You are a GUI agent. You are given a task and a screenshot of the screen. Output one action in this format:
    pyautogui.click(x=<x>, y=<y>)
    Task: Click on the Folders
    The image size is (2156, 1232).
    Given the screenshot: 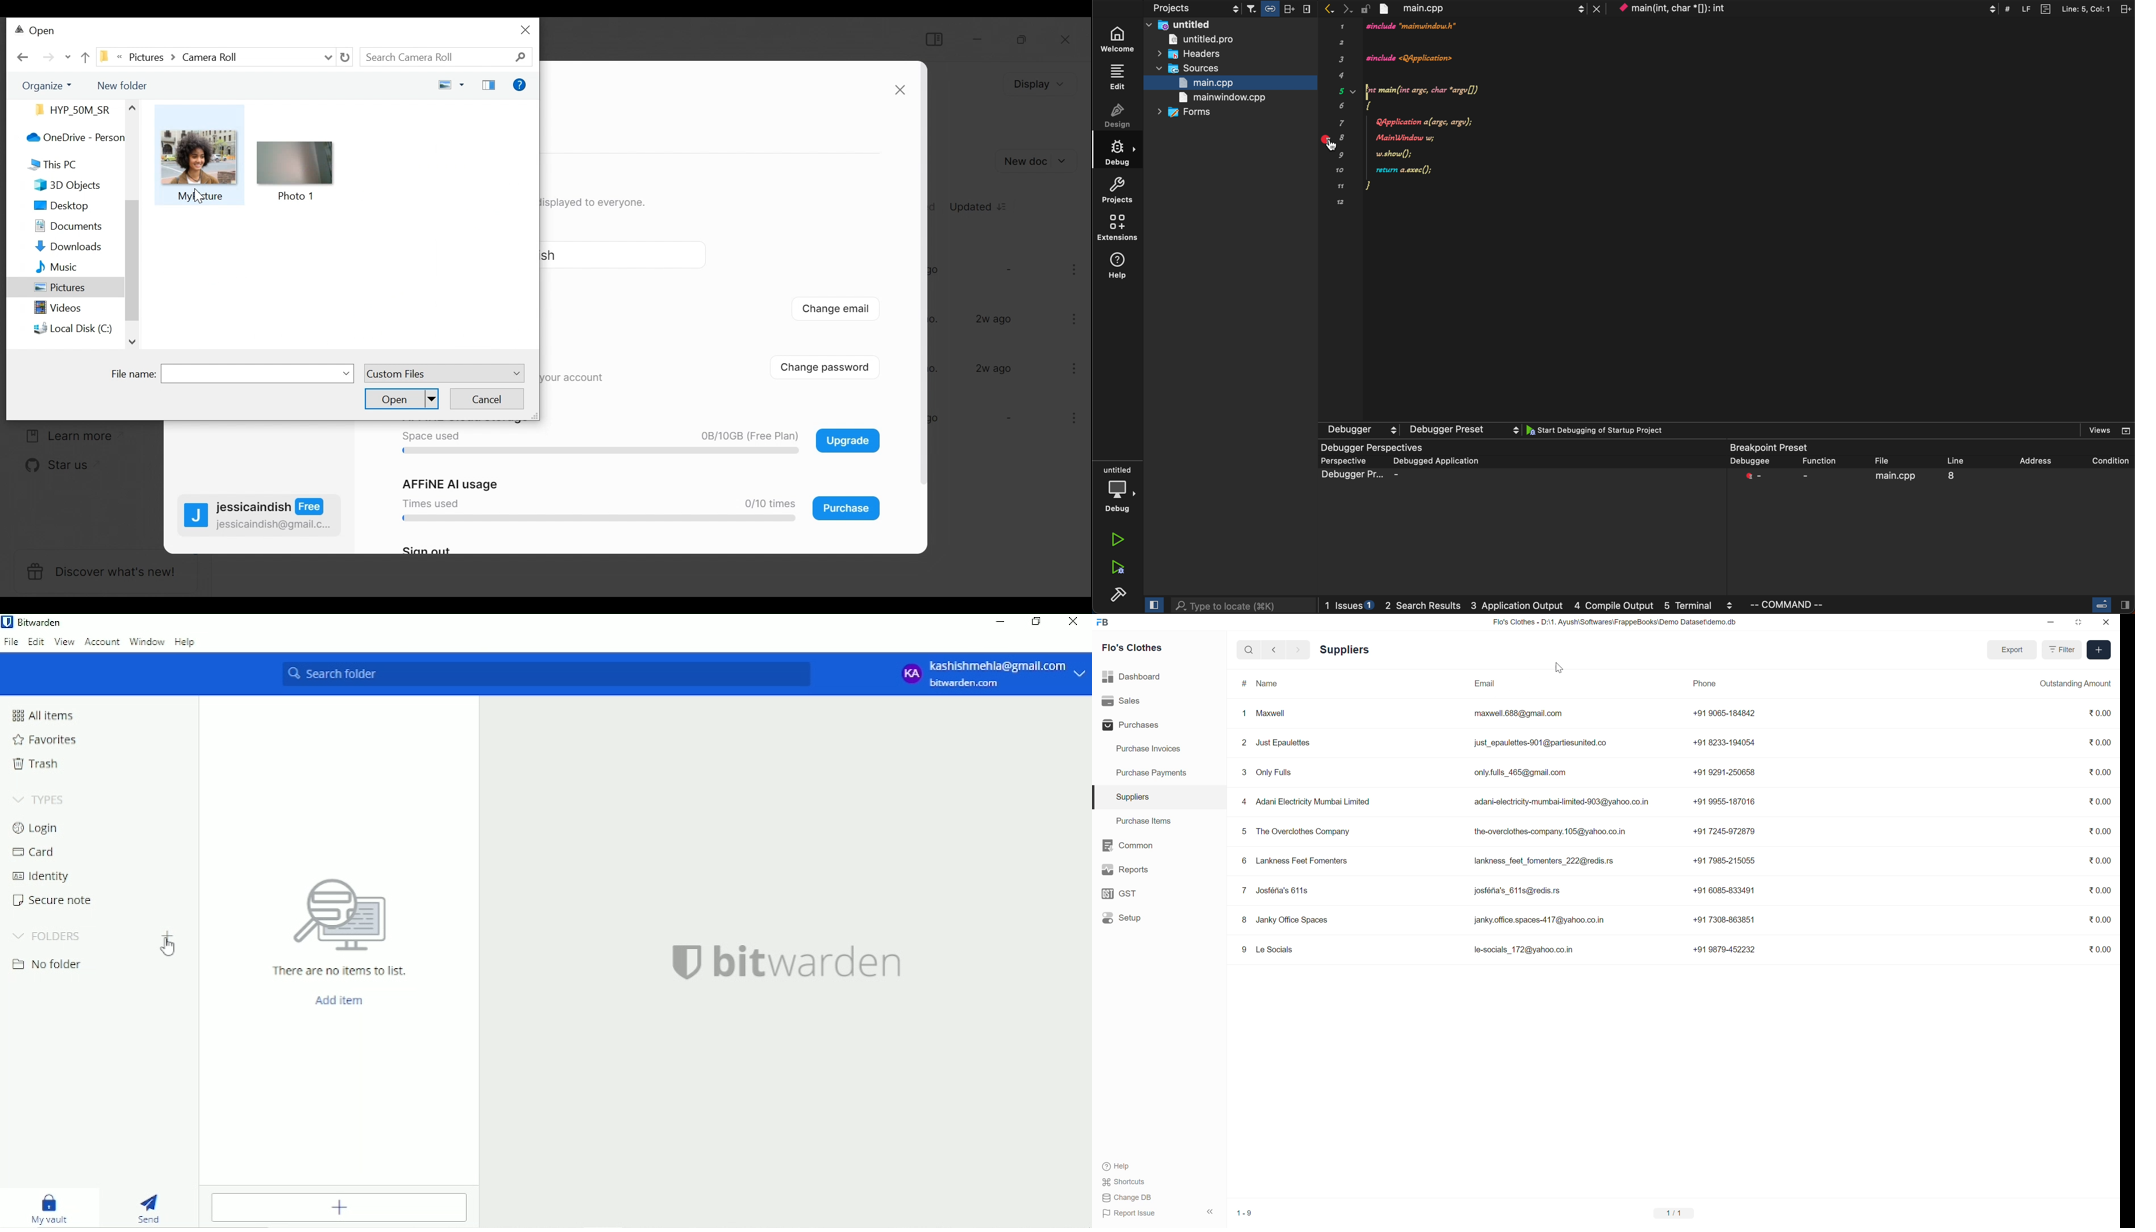 What is the action you would take?
    pyautogui.click(x=47, y=935)
    